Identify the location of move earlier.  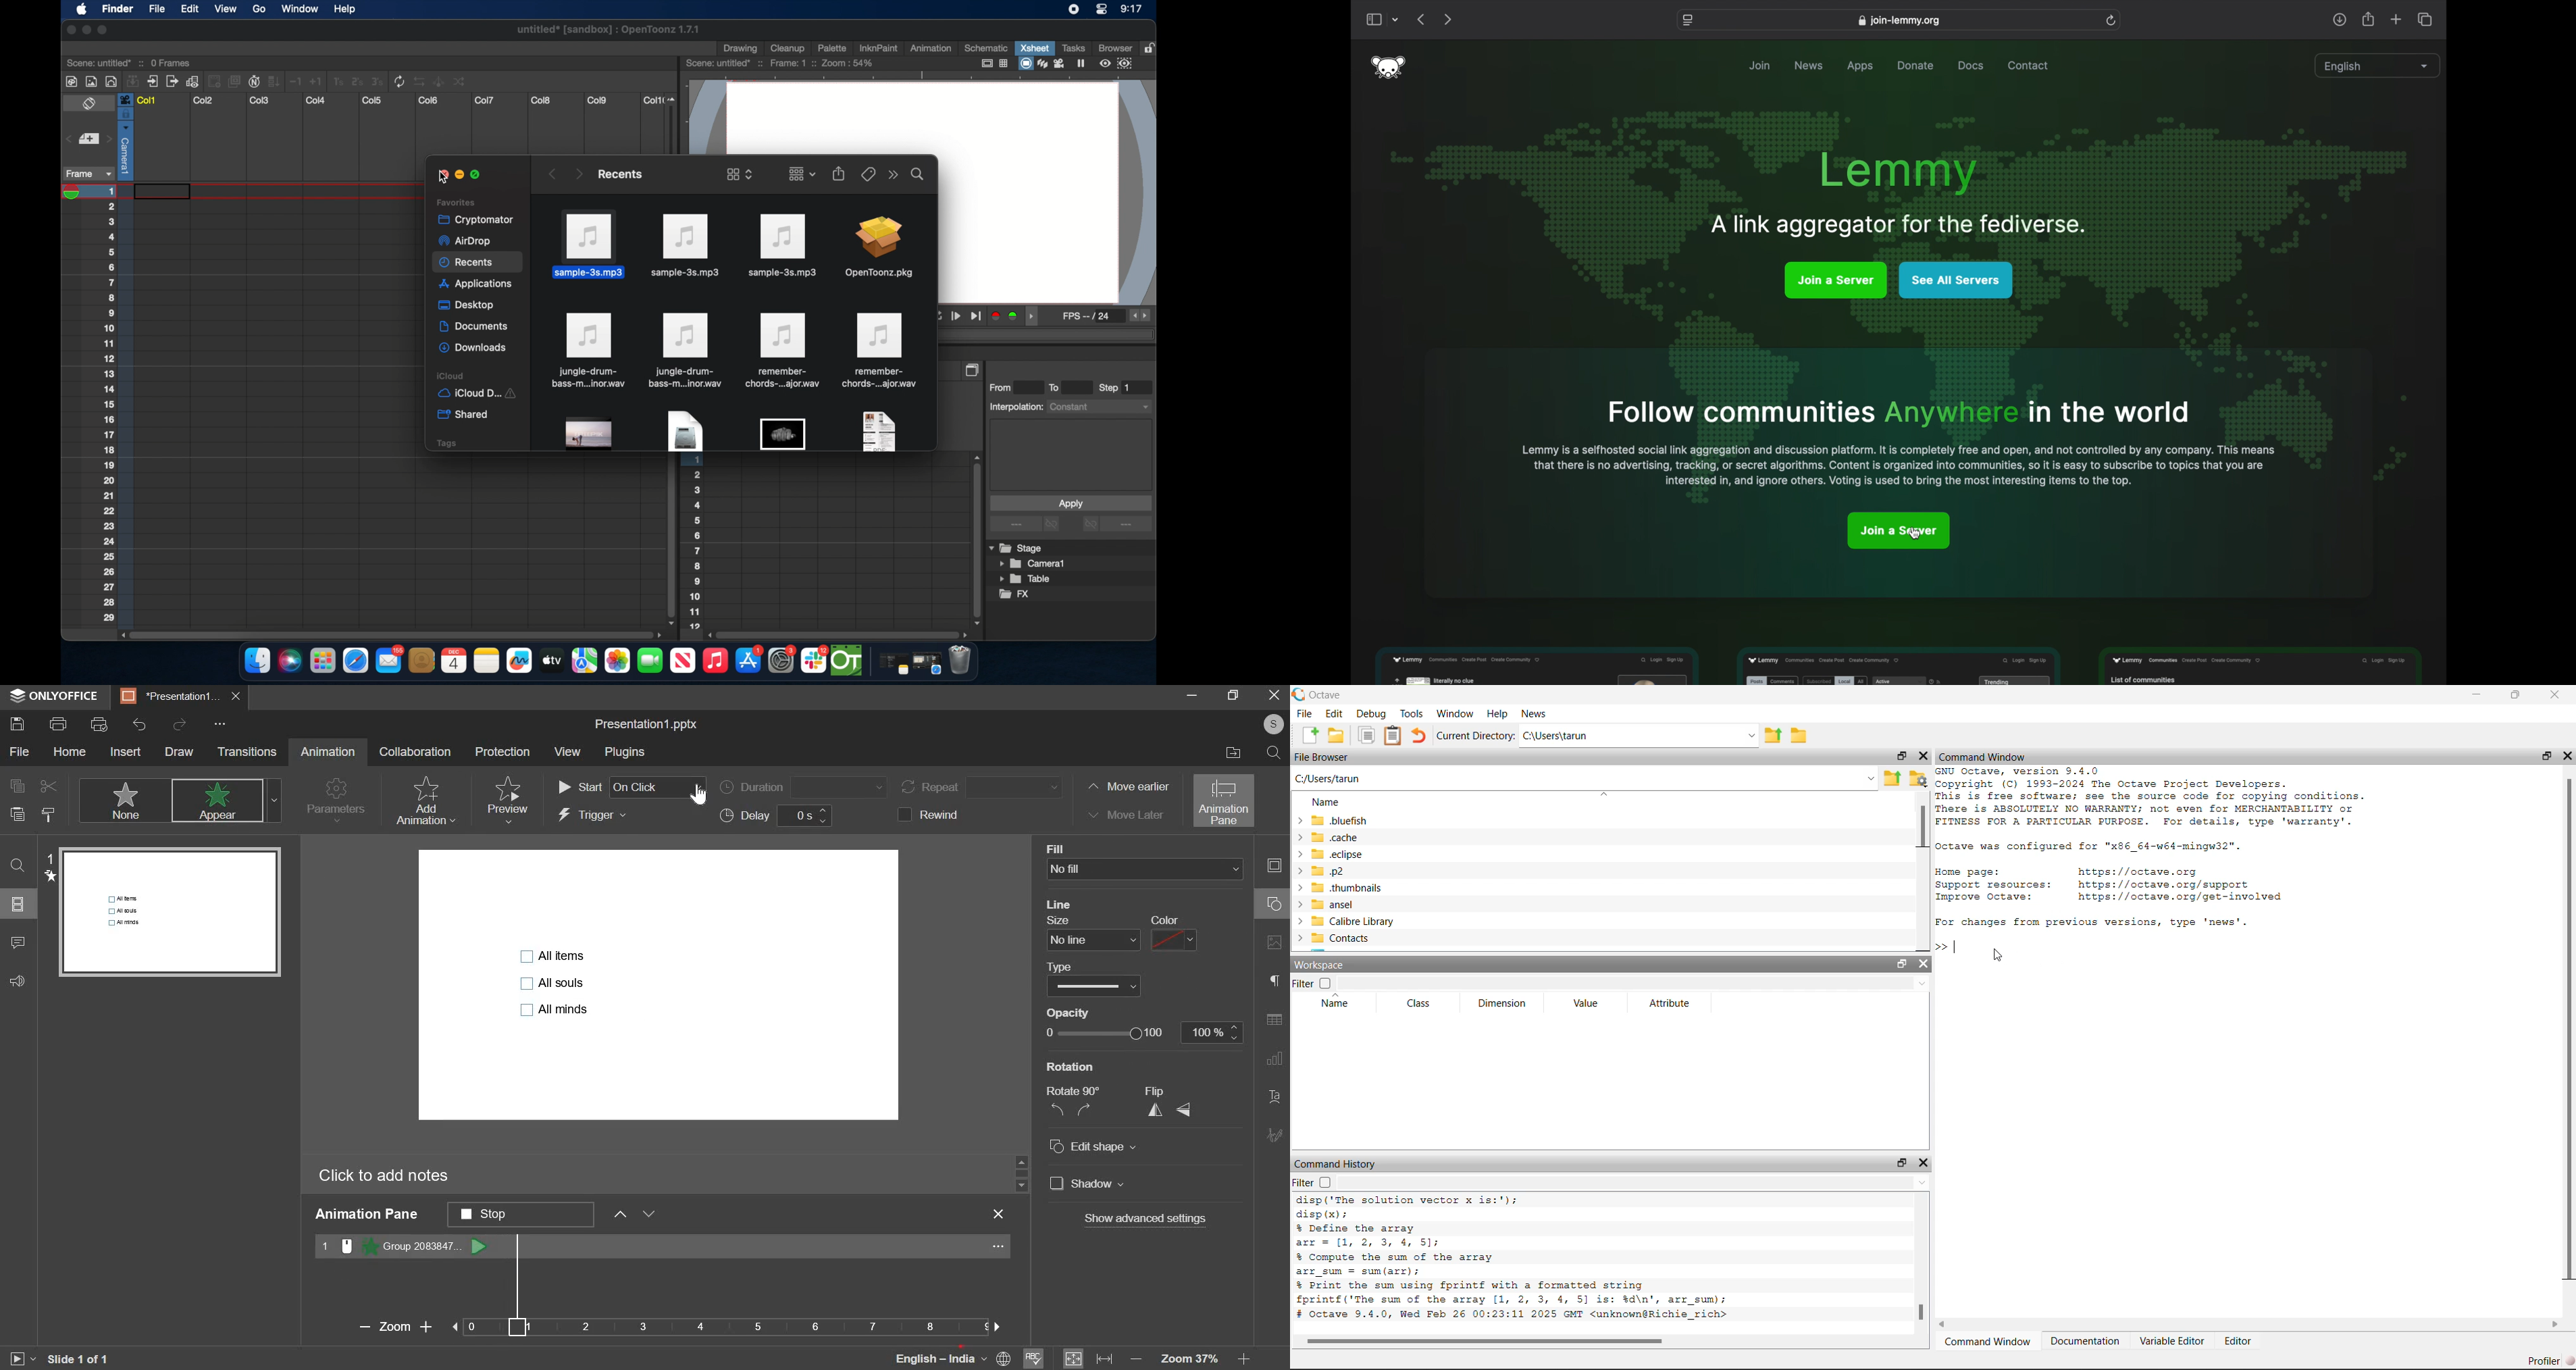
(1126, 788).